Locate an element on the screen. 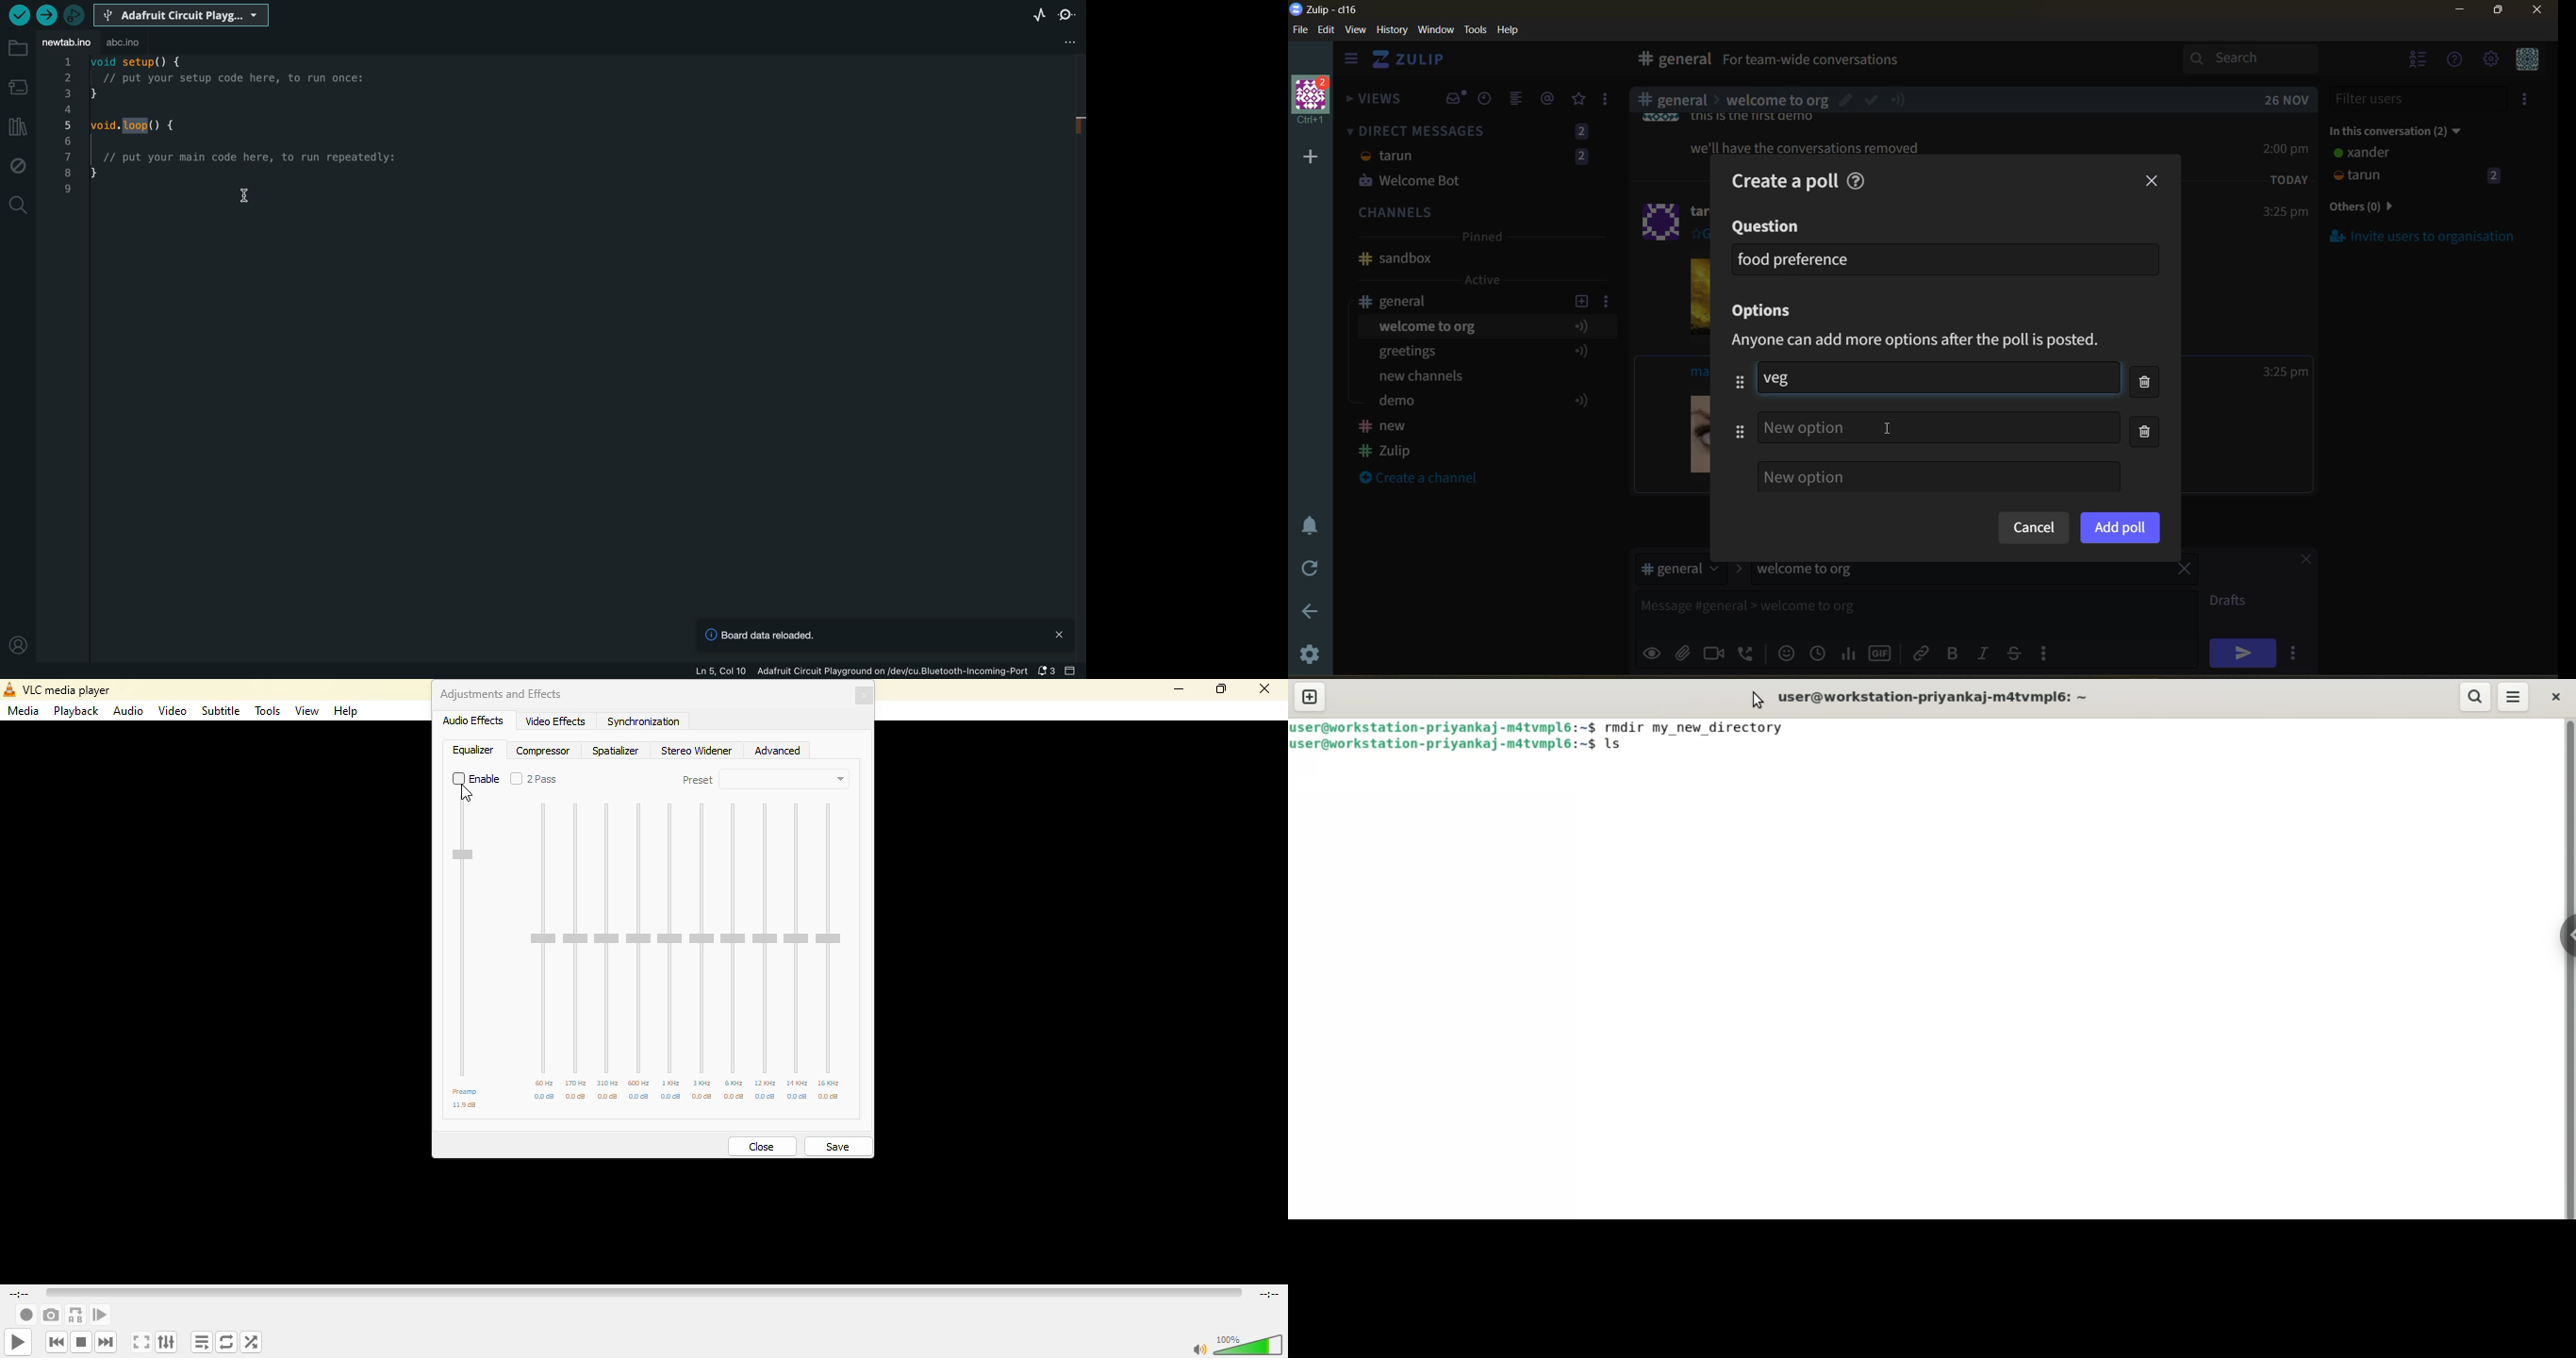 The image size is (2576, 1372). vlc media player is located at coordinates (58, 690).